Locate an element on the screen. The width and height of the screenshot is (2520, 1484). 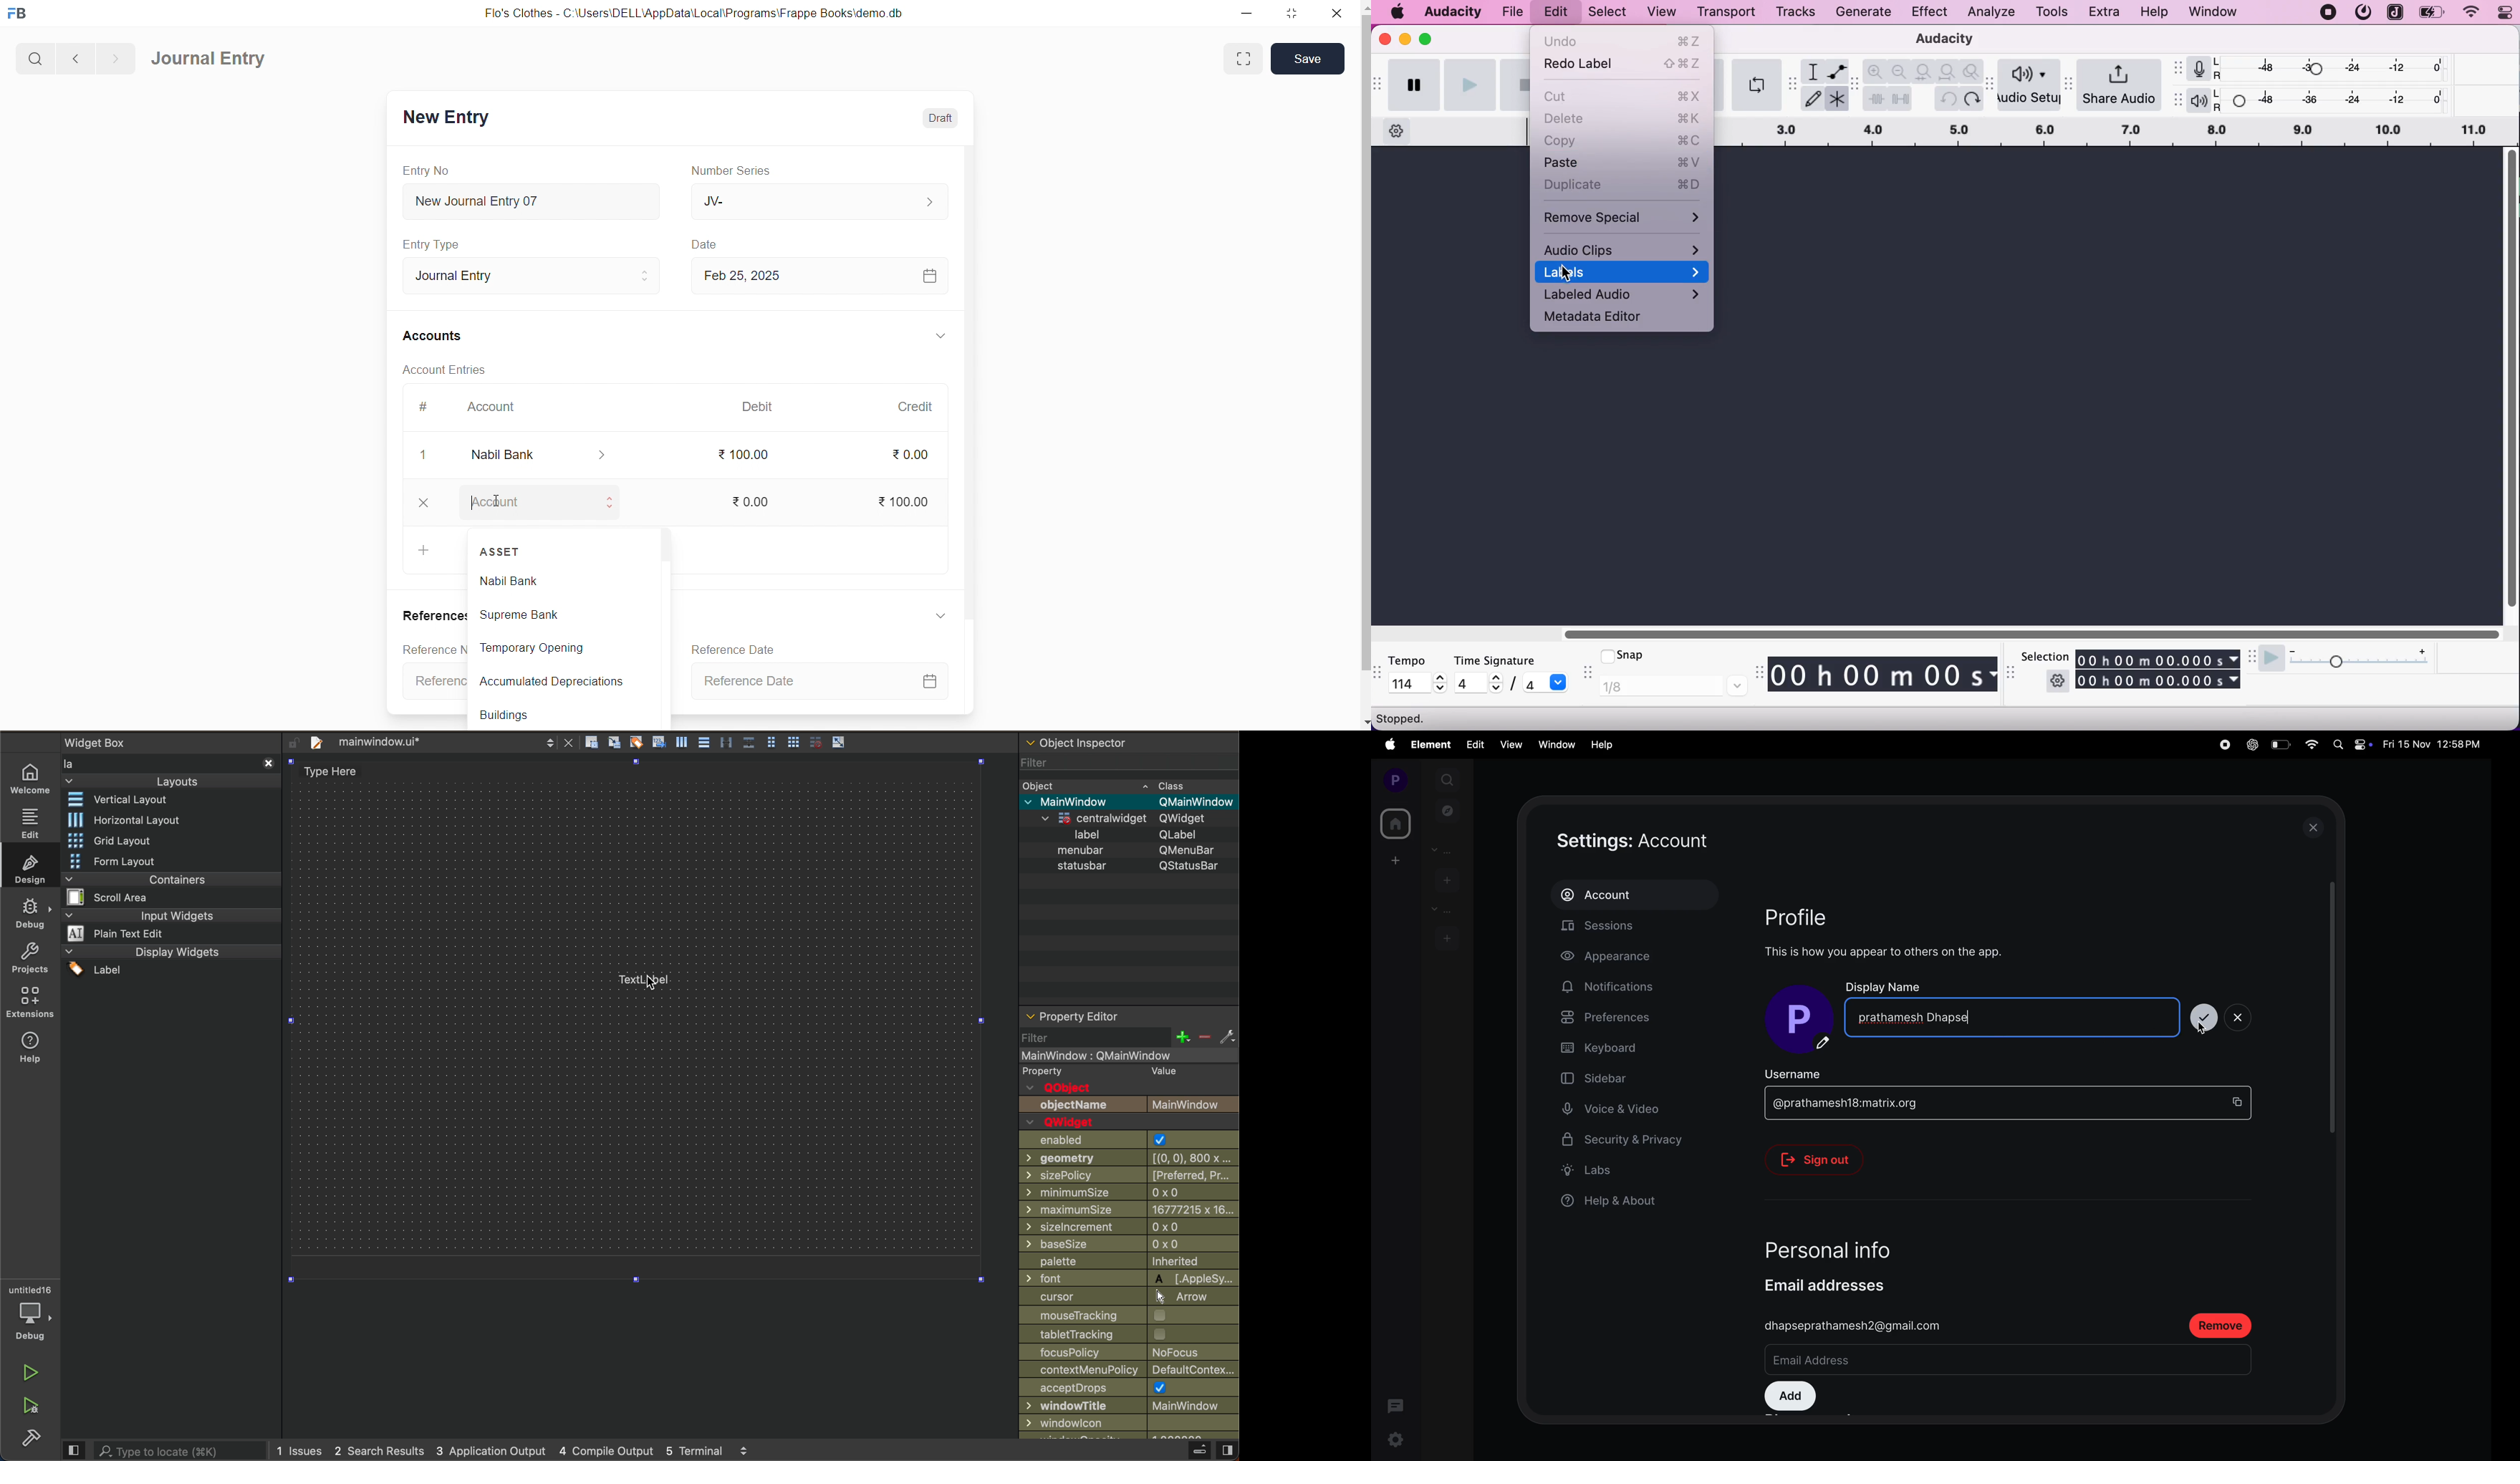
minimize is located at coordinates (1405, 38).